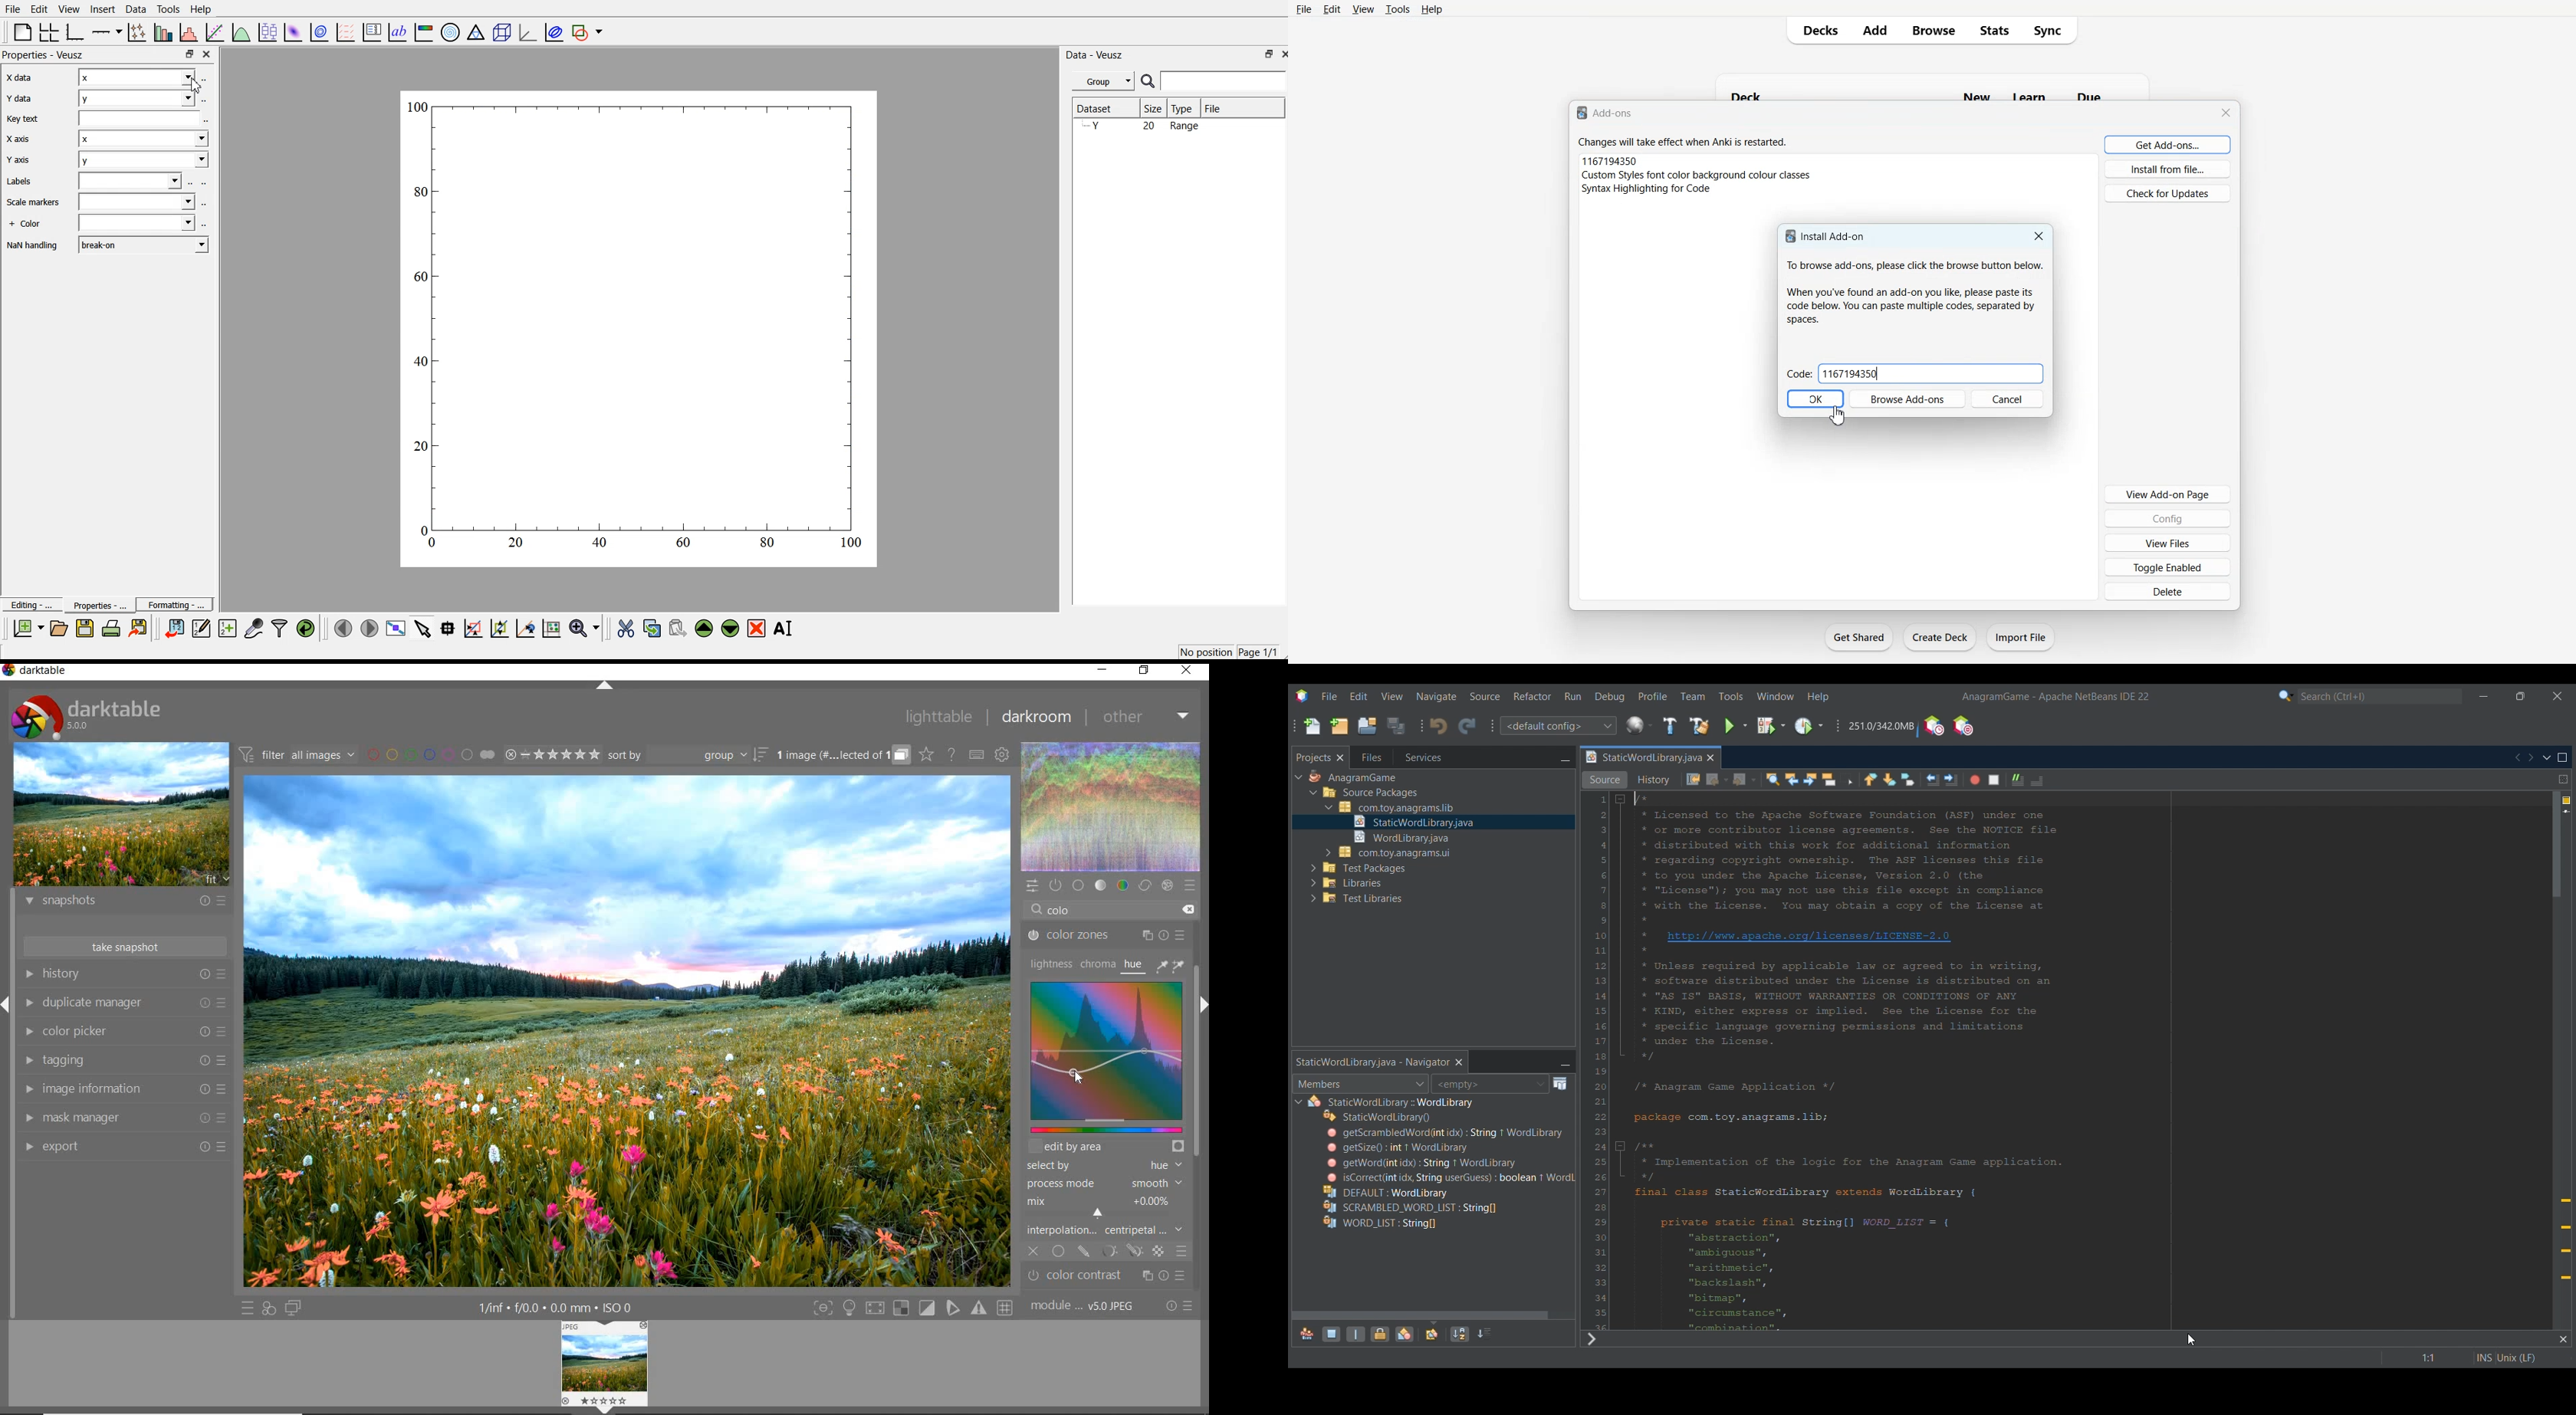  Describe the element at coordinates (1000, 754) in the screenshot. I see `show global preferences` at that location.